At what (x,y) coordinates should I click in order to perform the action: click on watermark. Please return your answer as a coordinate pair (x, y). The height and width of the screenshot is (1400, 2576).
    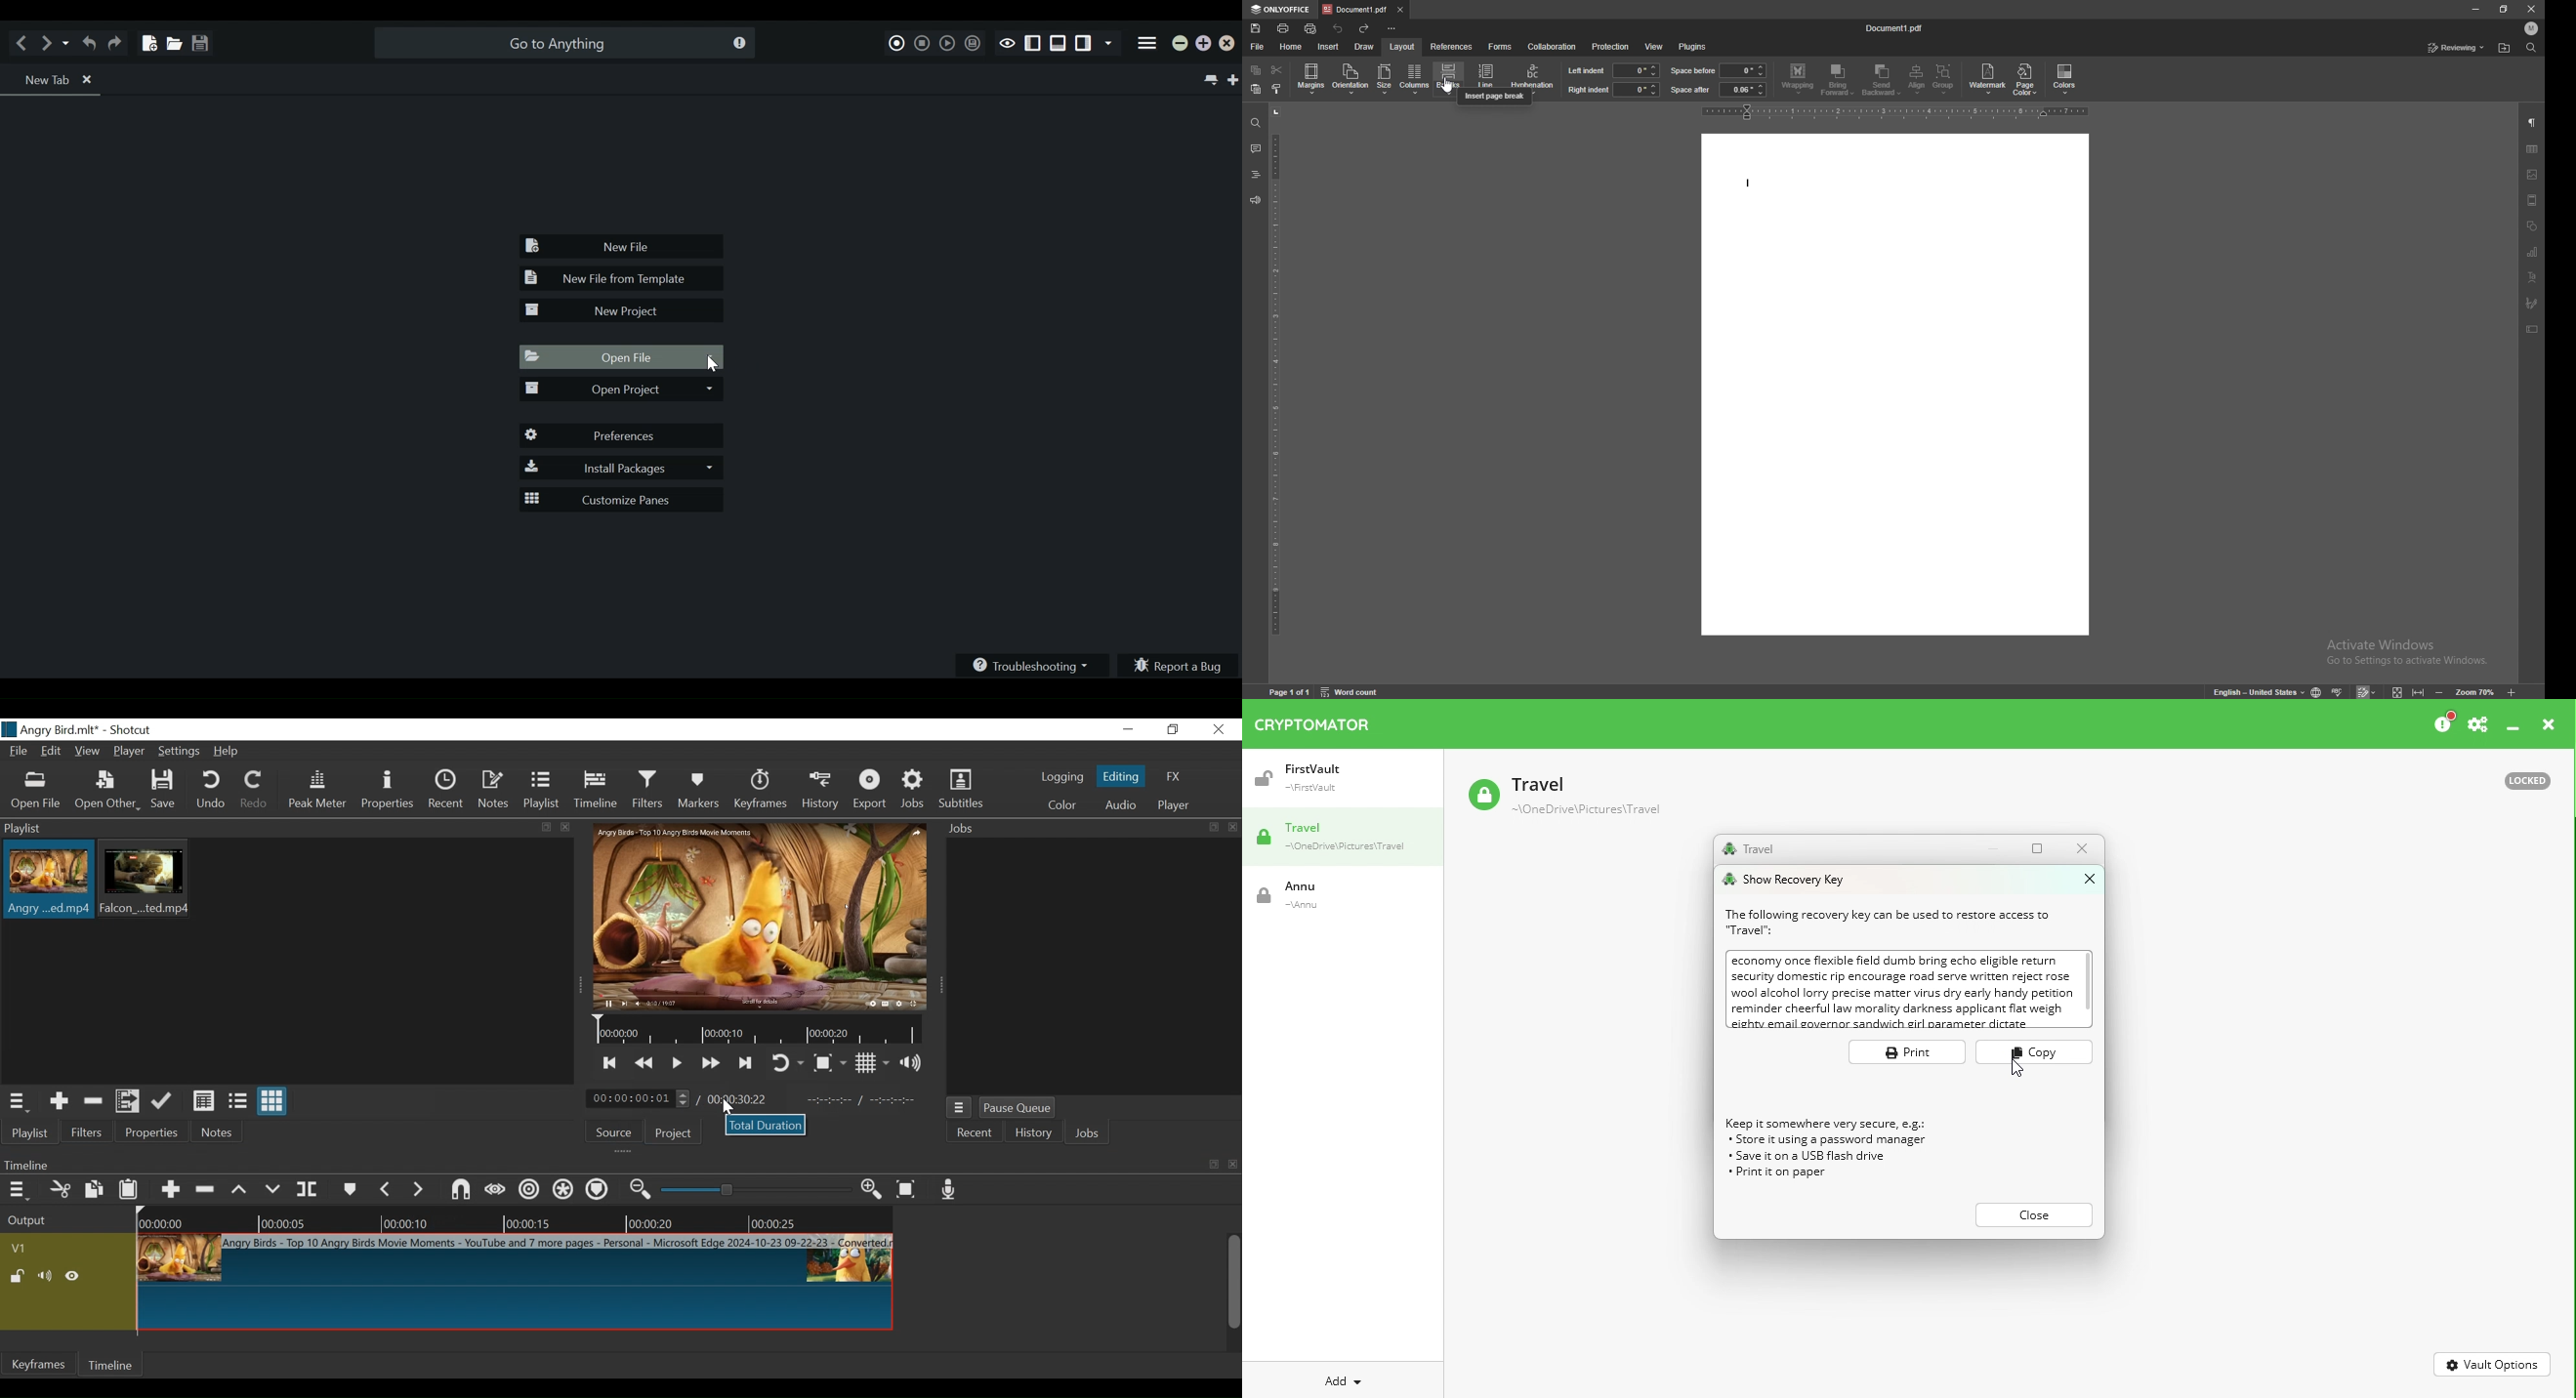
    Looking at the image, I should click on (1987, 79).